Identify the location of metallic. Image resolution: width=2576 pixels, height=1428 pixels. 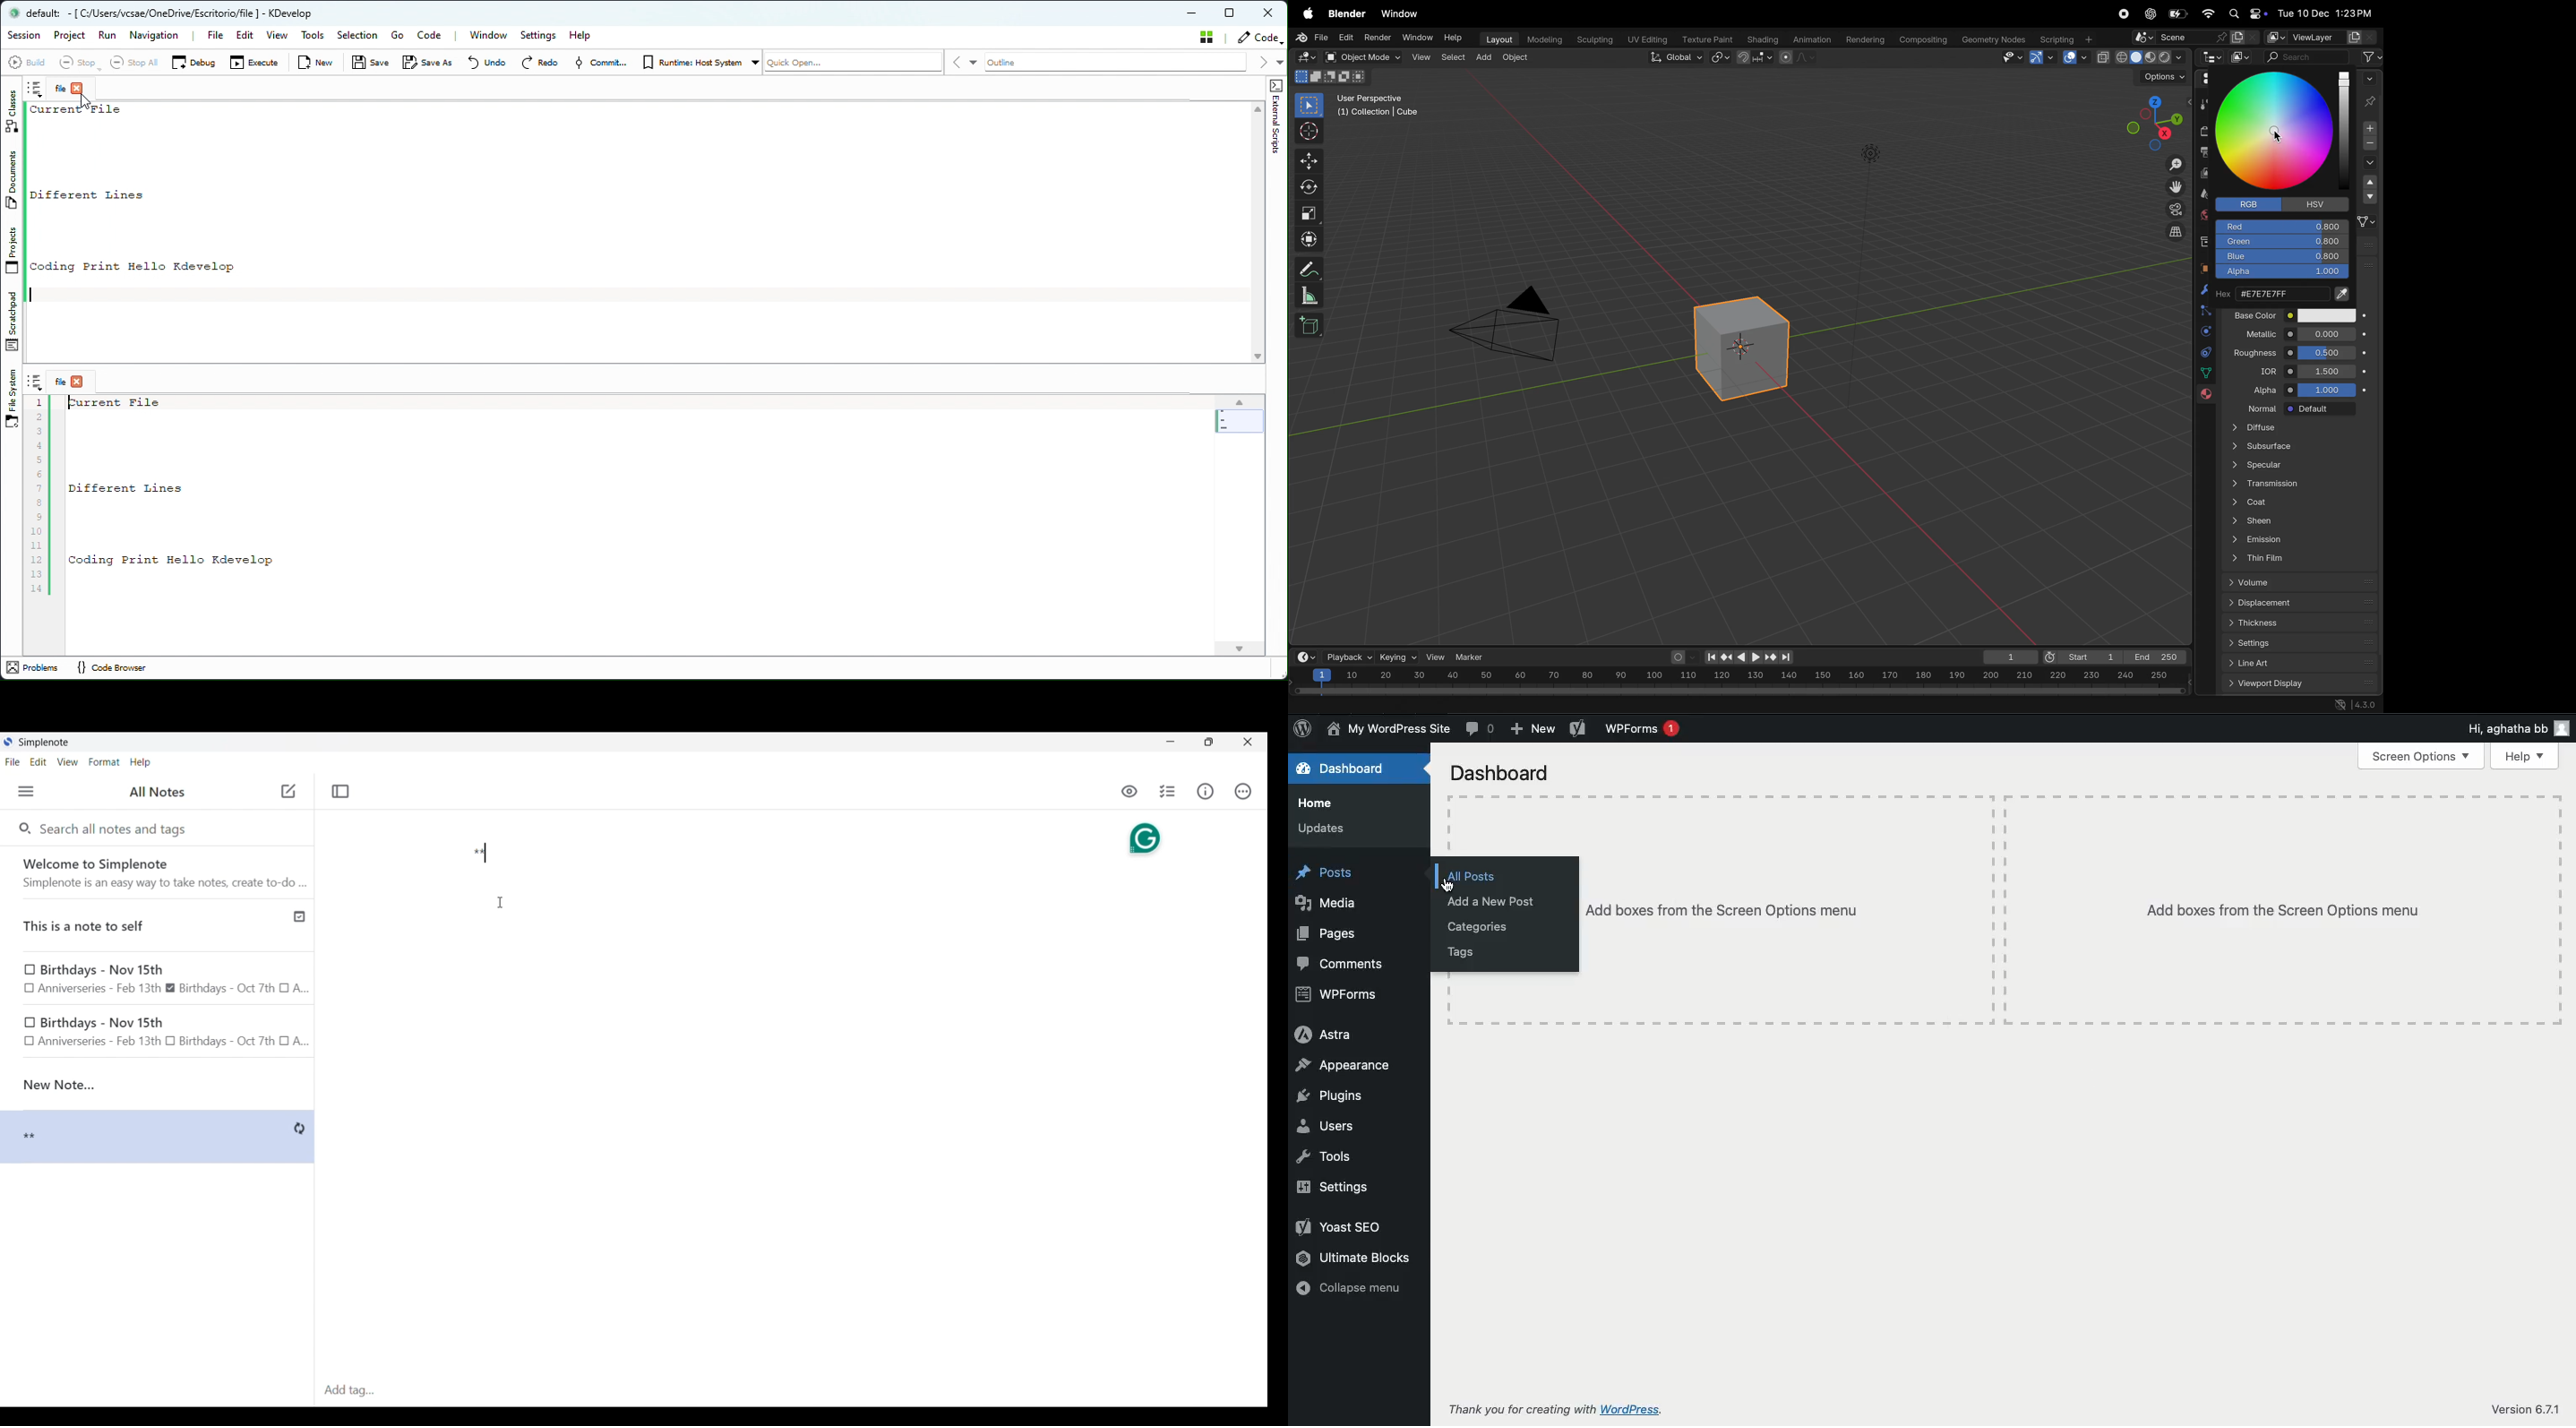
(2254, 333).